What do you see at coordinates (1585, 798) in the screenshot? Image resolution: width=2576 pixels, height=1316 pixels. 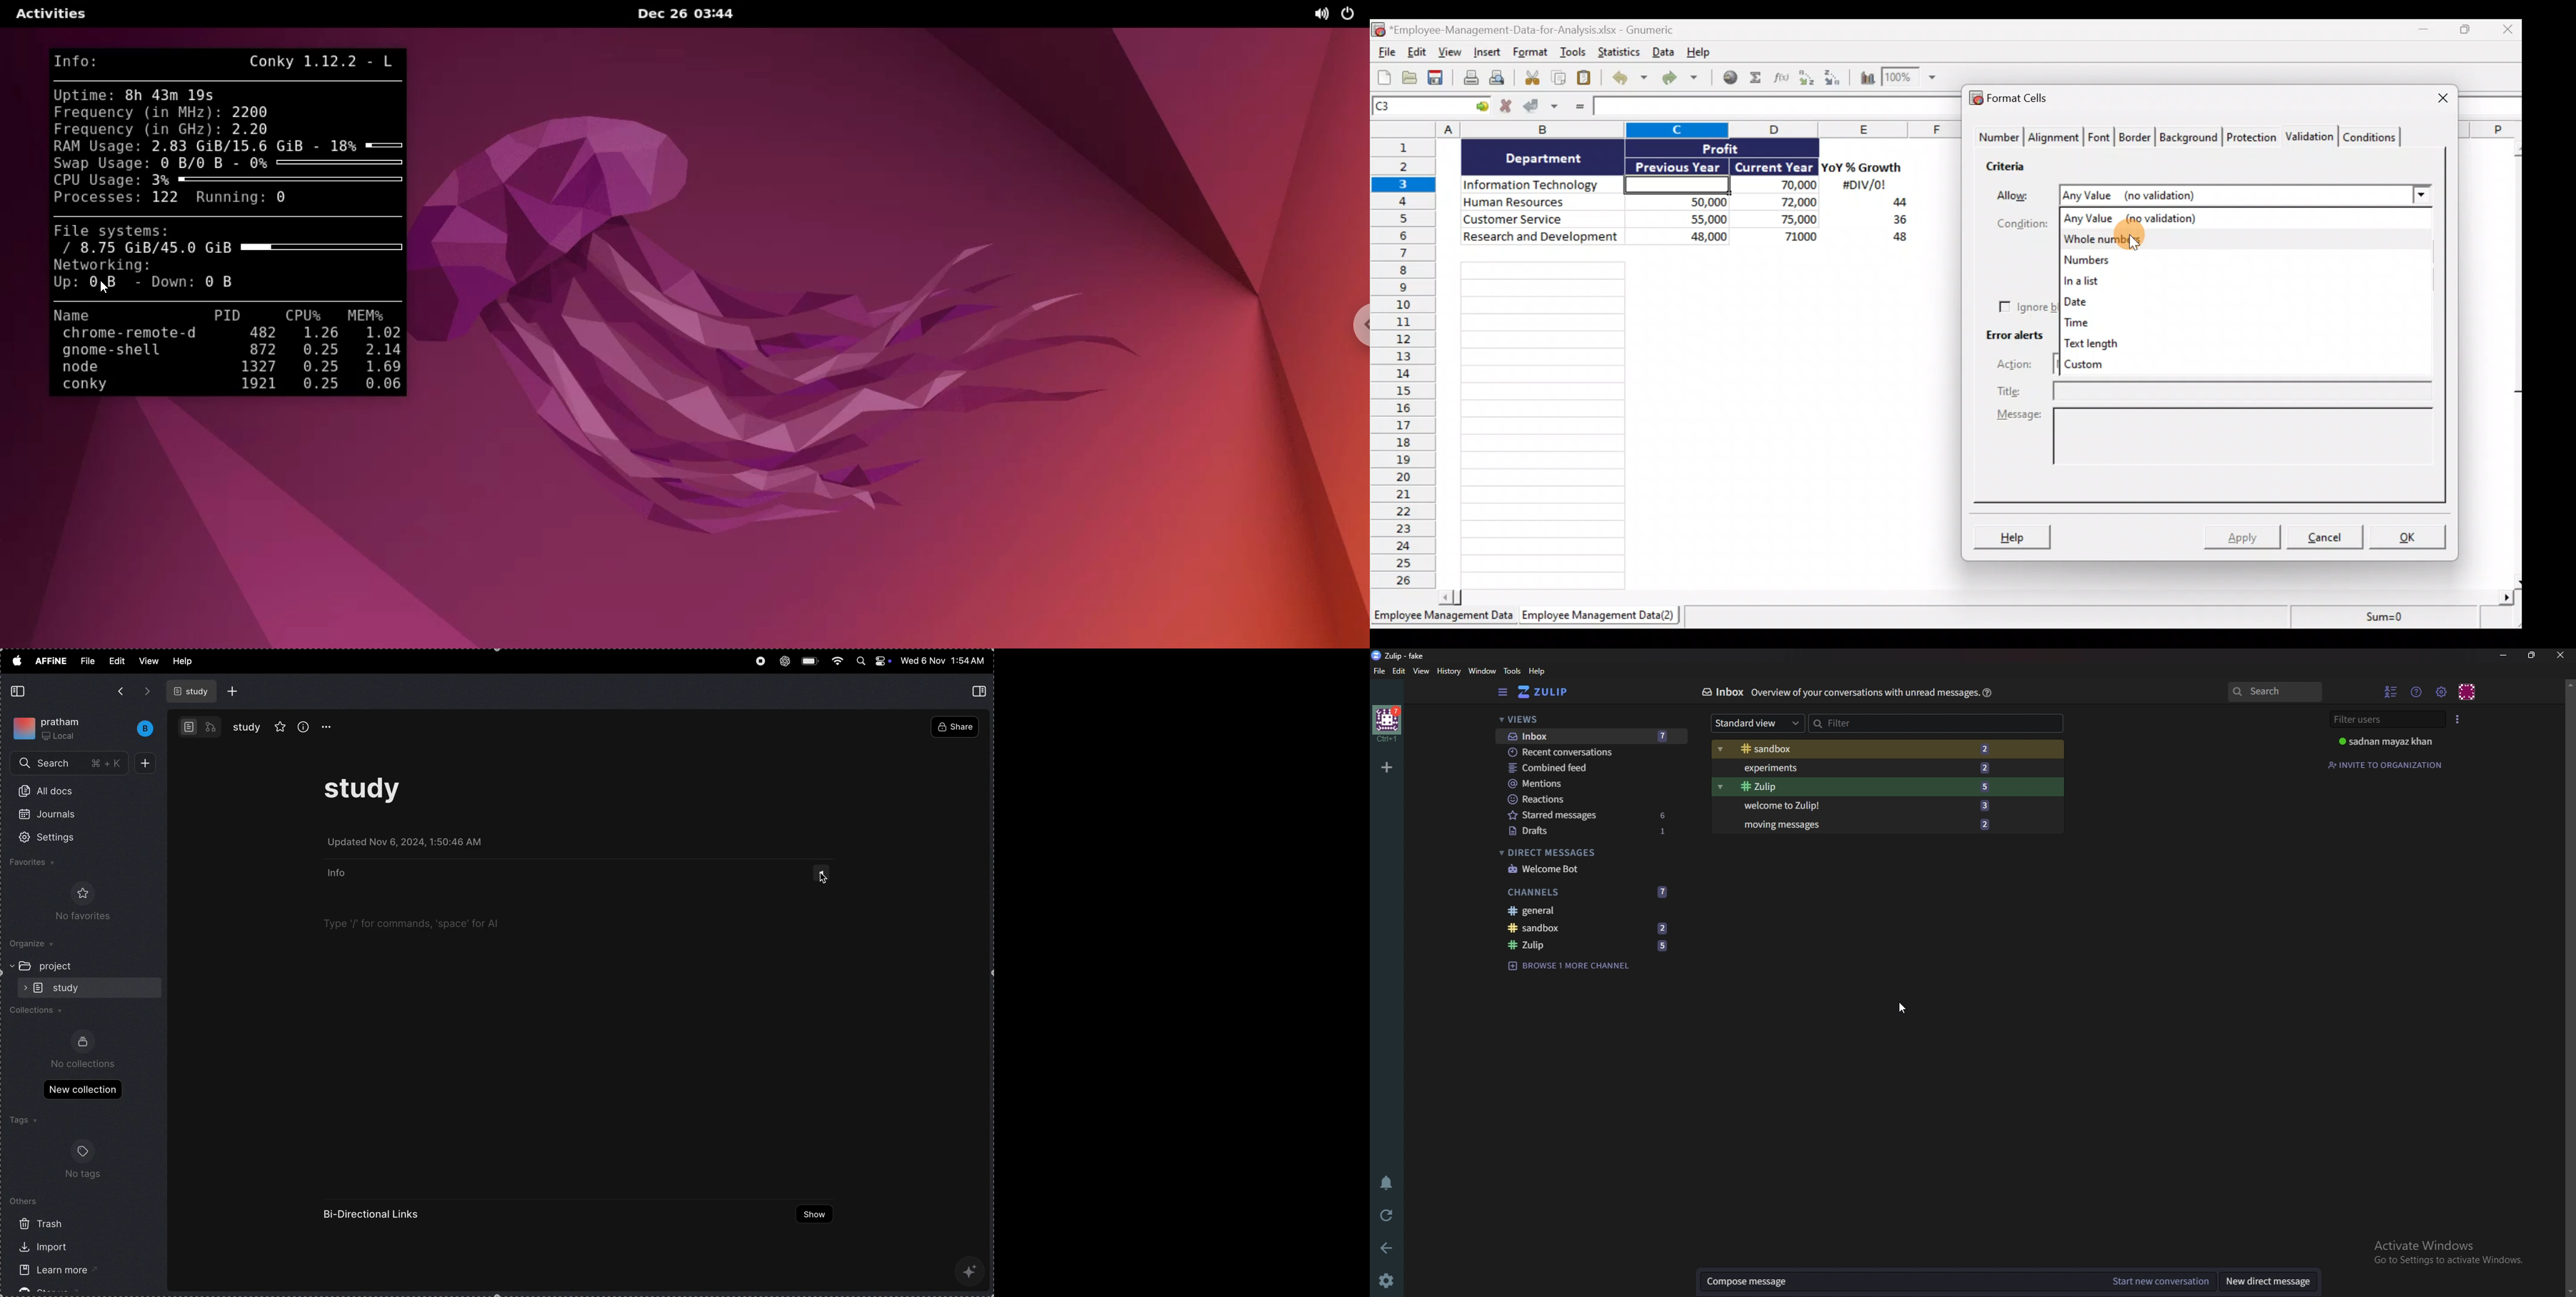 I see `Reactions` at bounding box center [1585, 798].